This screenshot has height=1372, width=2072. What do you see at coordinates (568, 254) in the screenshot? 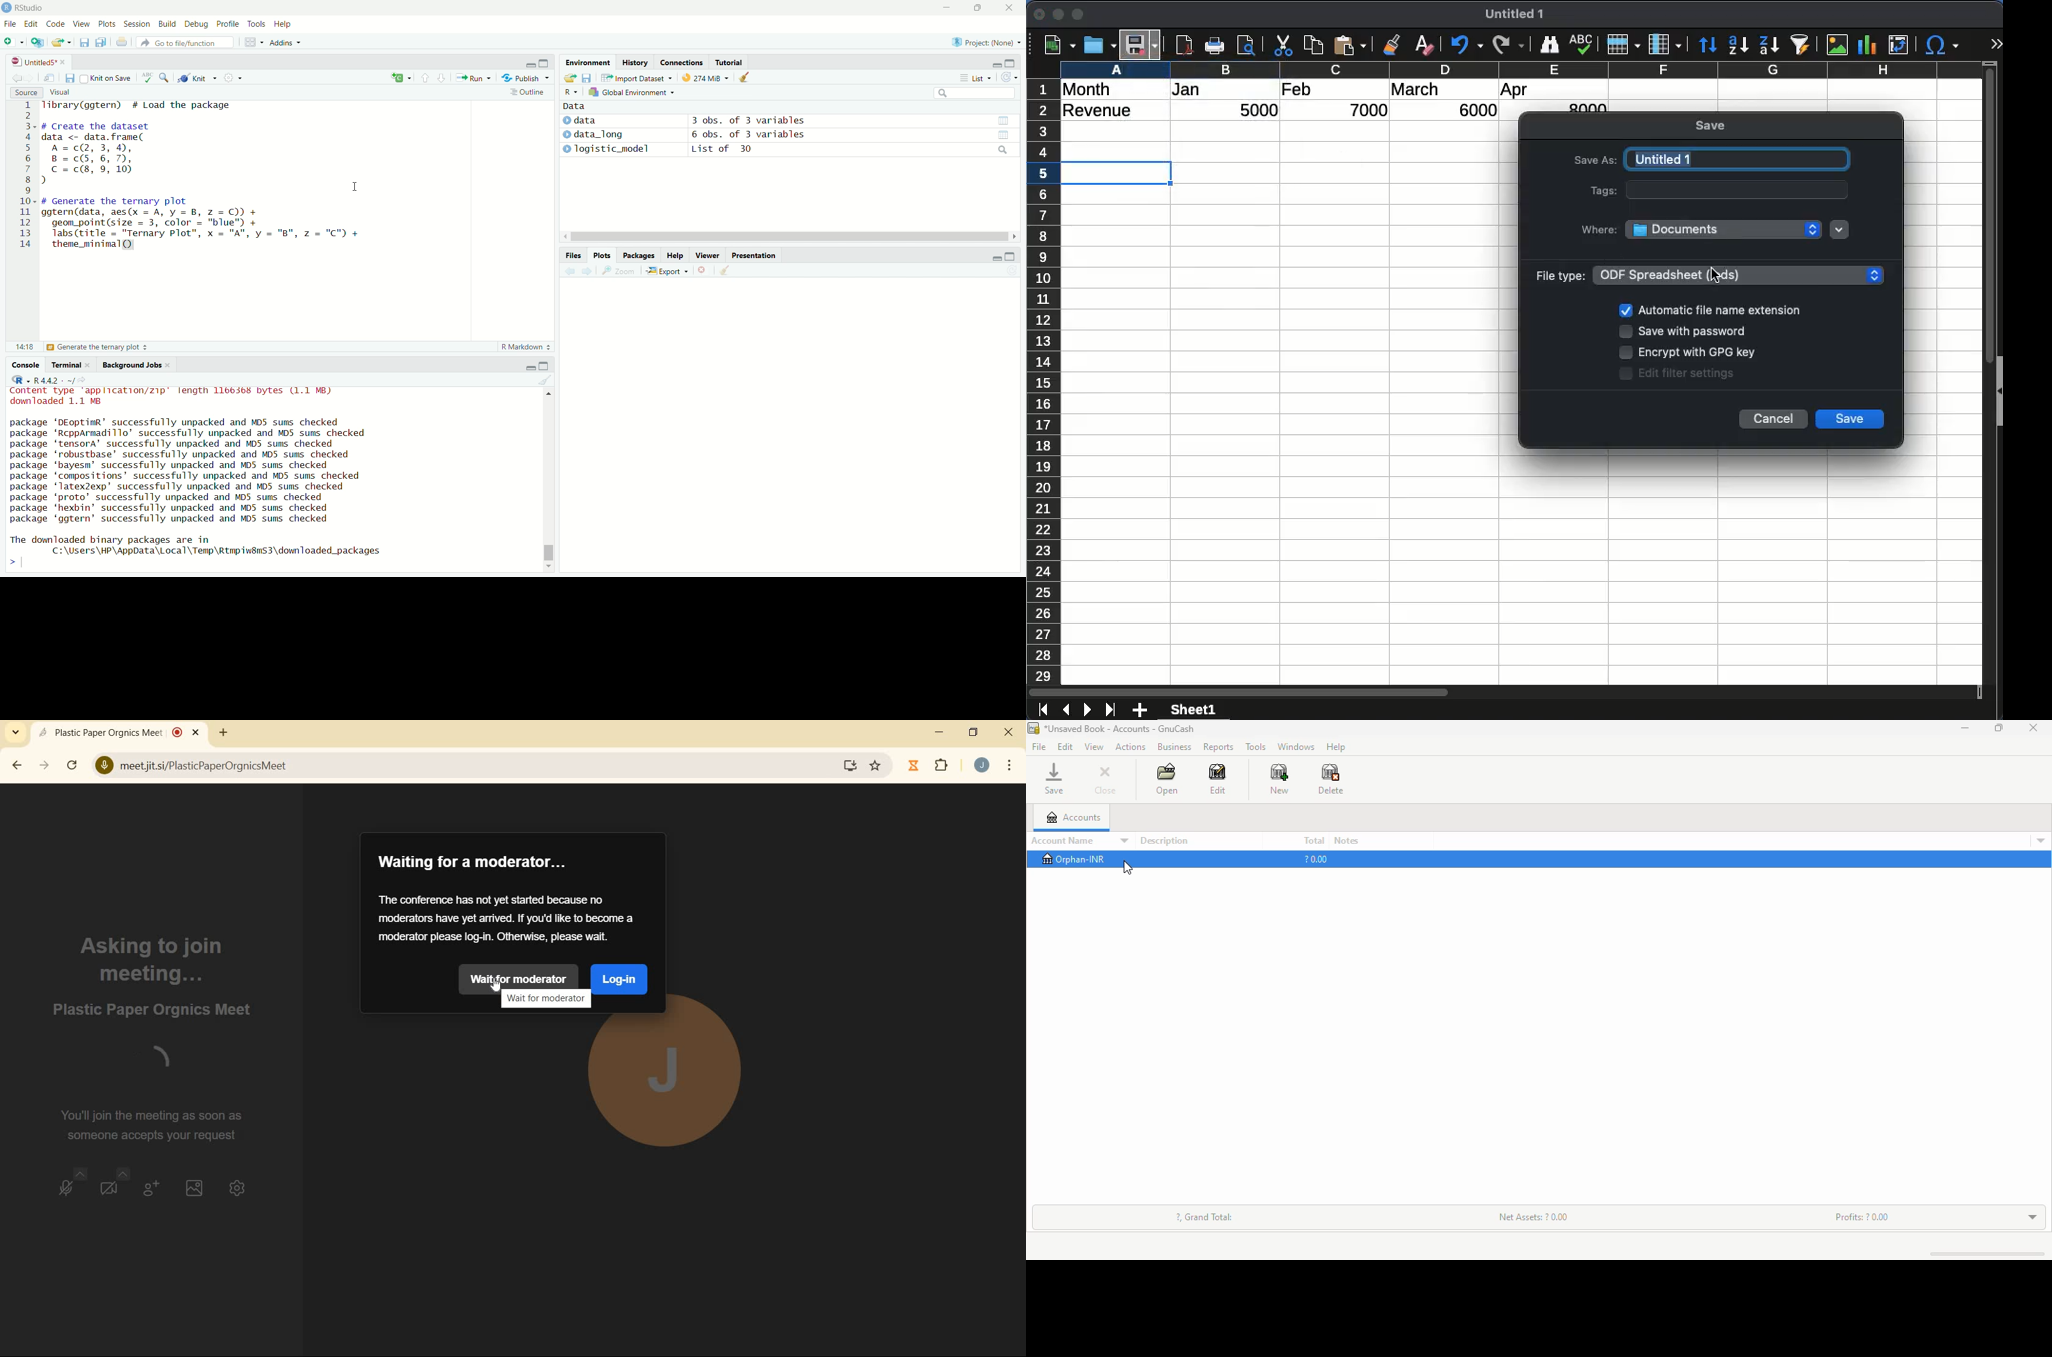
I see `Files` at bounding box center [568, 254].